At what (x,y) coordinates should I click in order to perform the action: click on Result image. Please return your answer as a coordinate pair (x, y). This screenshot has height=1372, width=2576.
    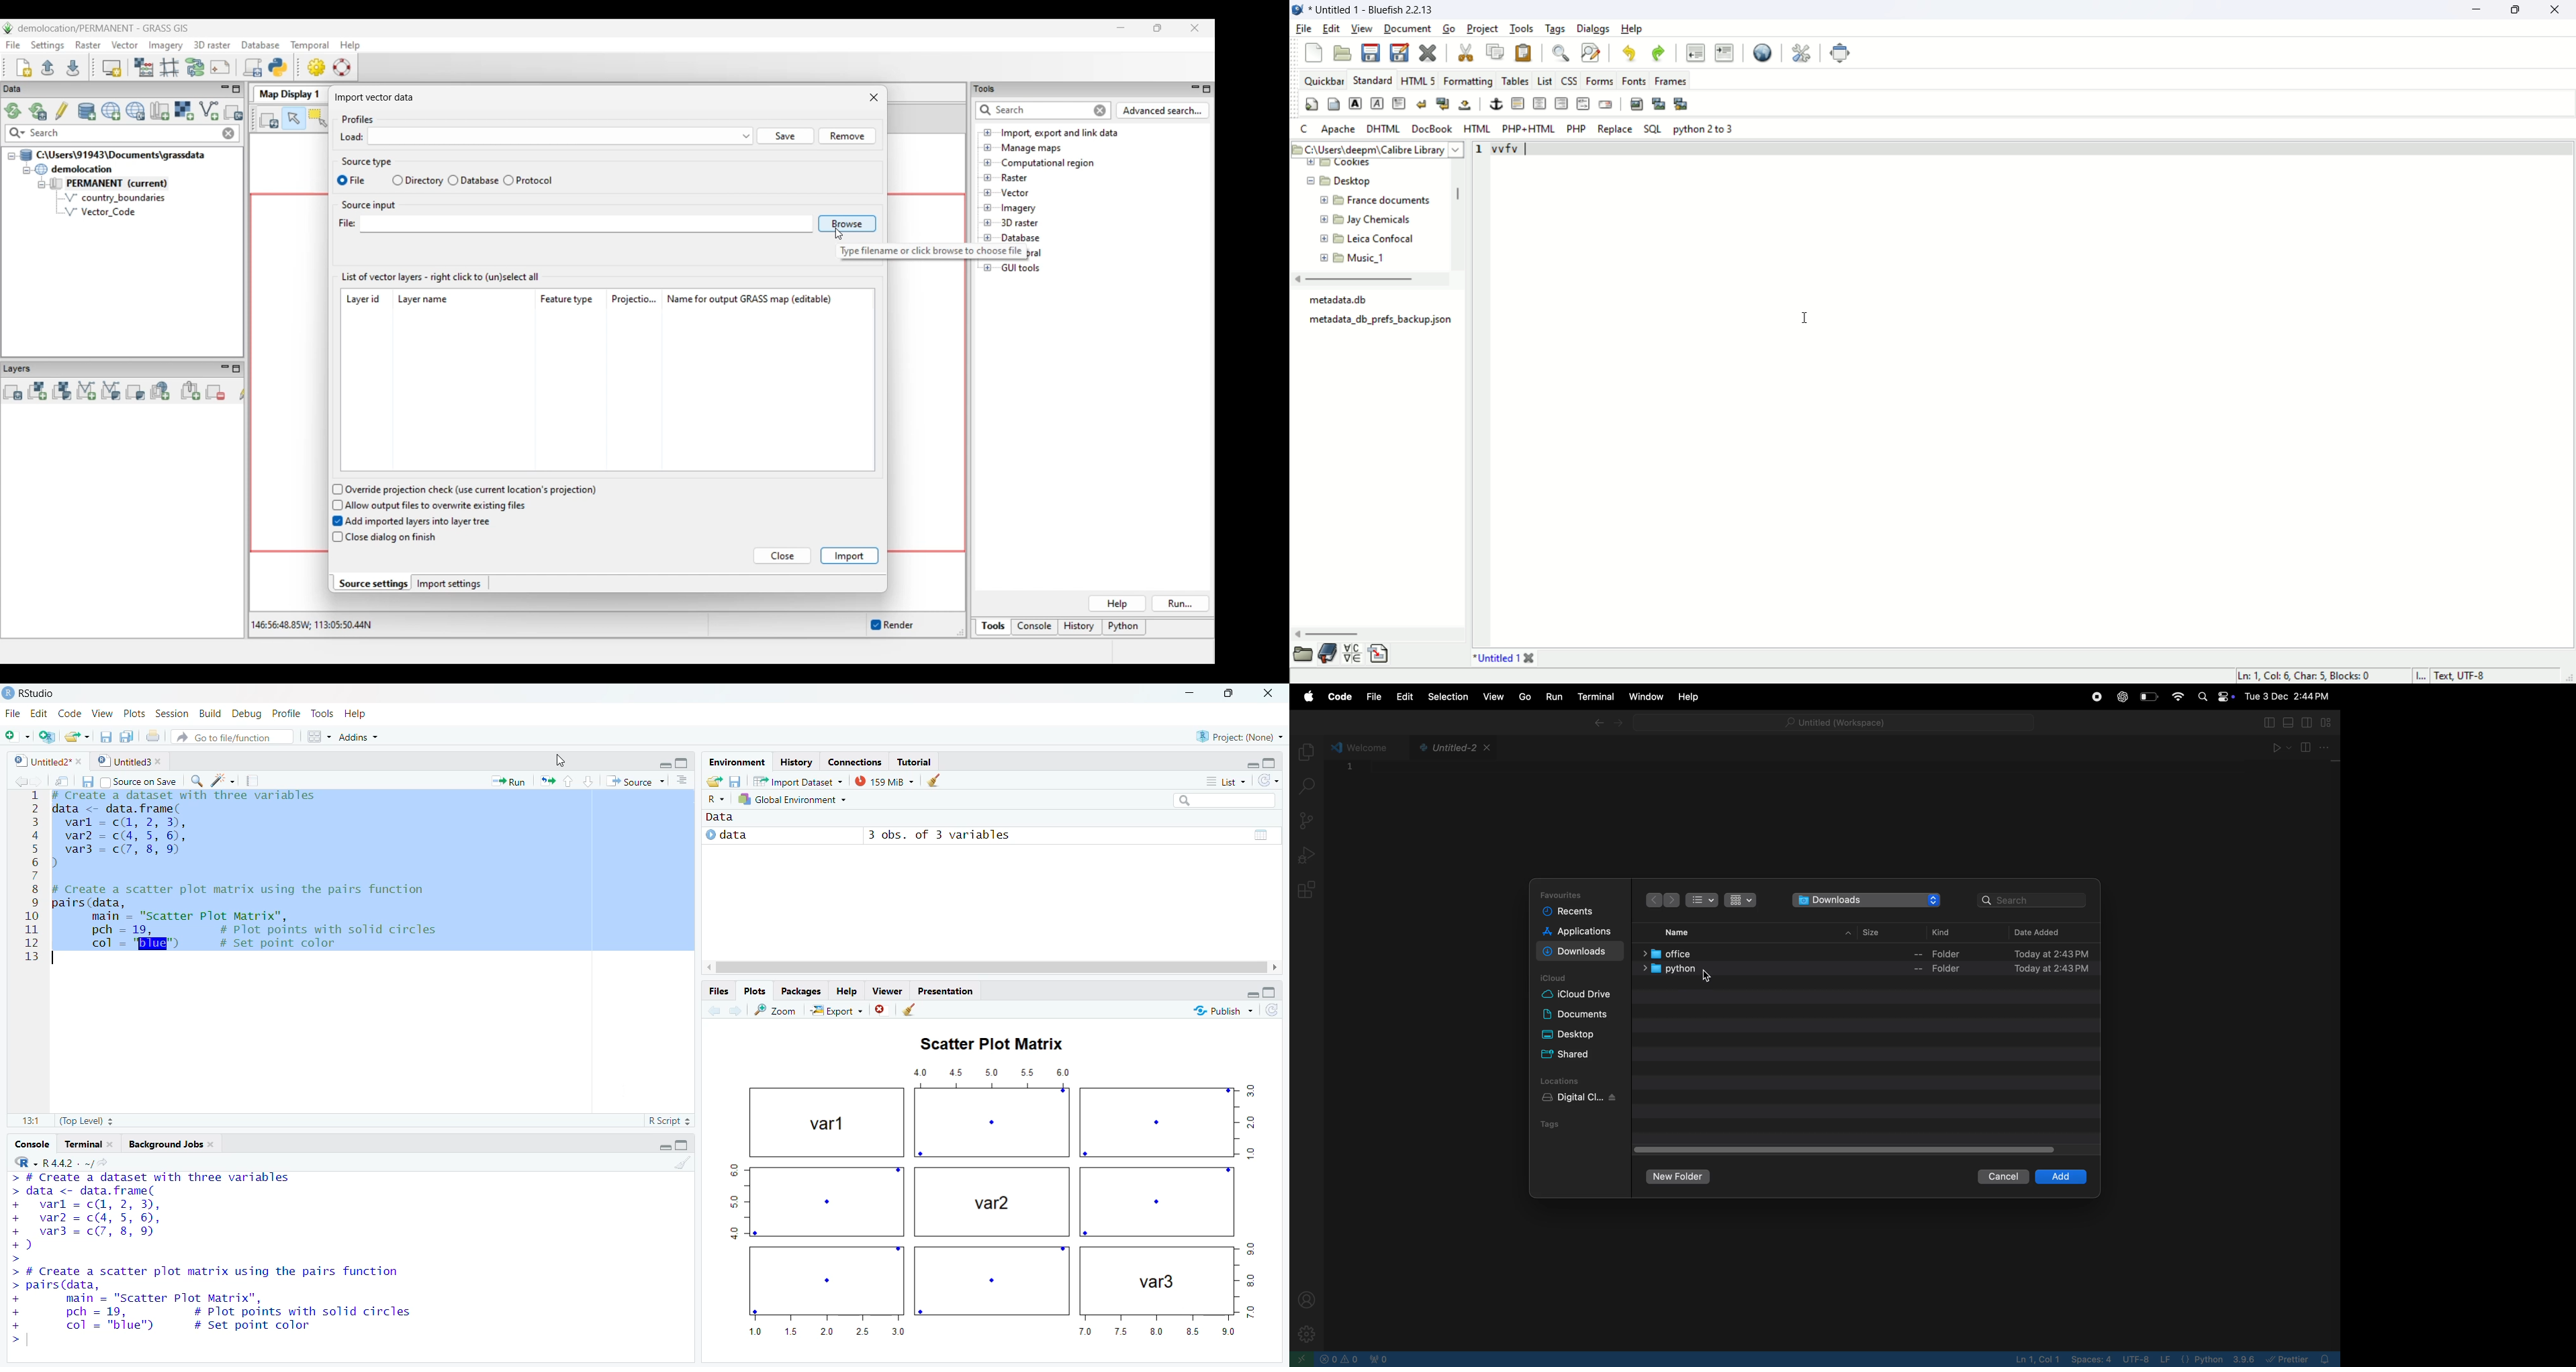
    Looking at the image, I should click on (990, 1188).